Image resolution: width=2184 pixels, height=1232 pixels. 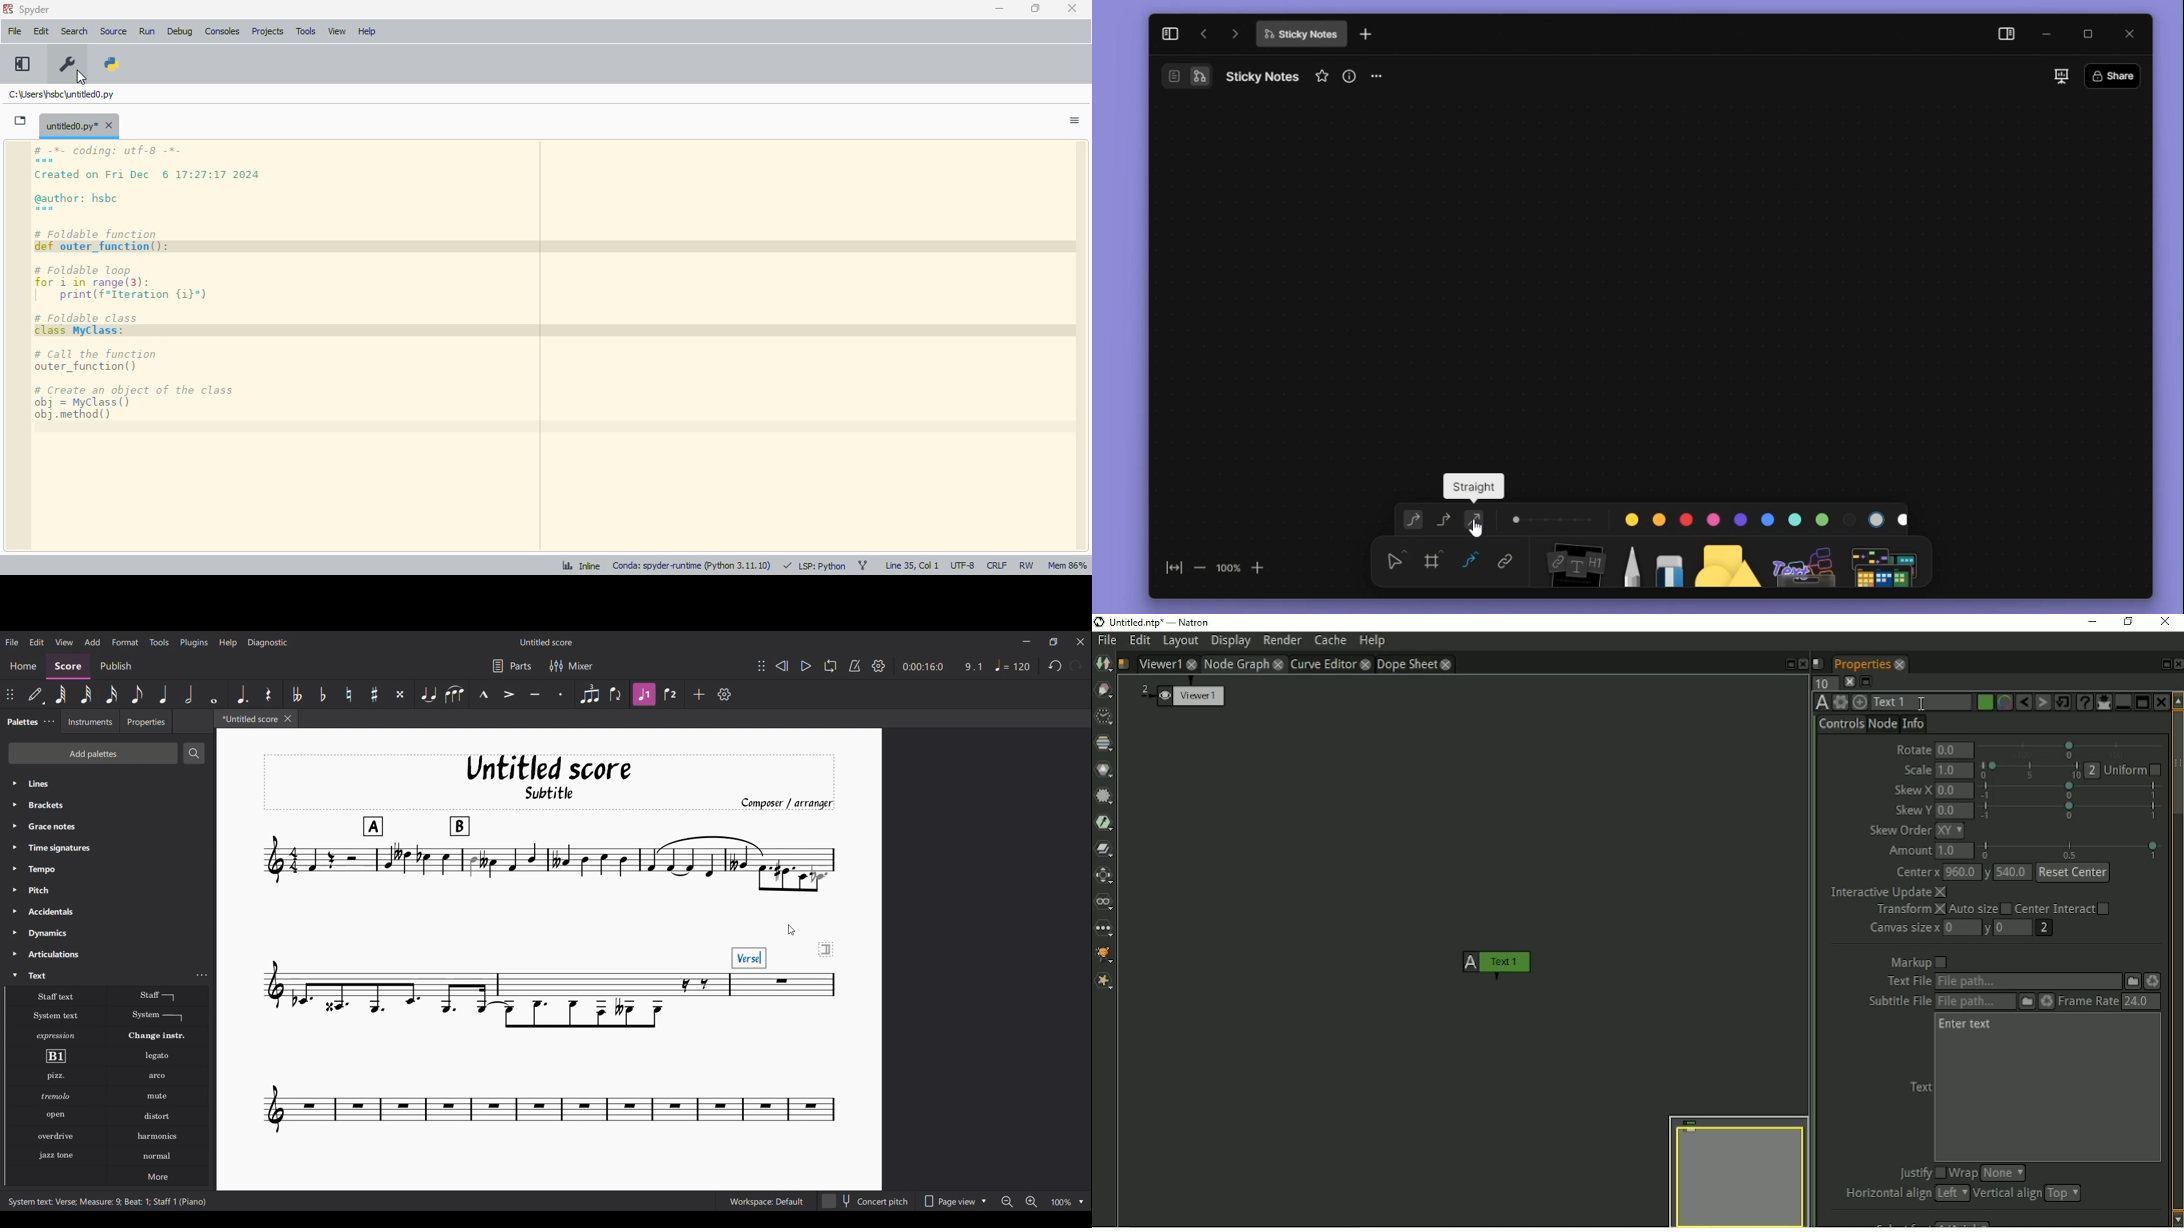 What do you see at coordinates (782, 666) in the screenshot?
I see `Rewind` at bounding box center [782, 666].